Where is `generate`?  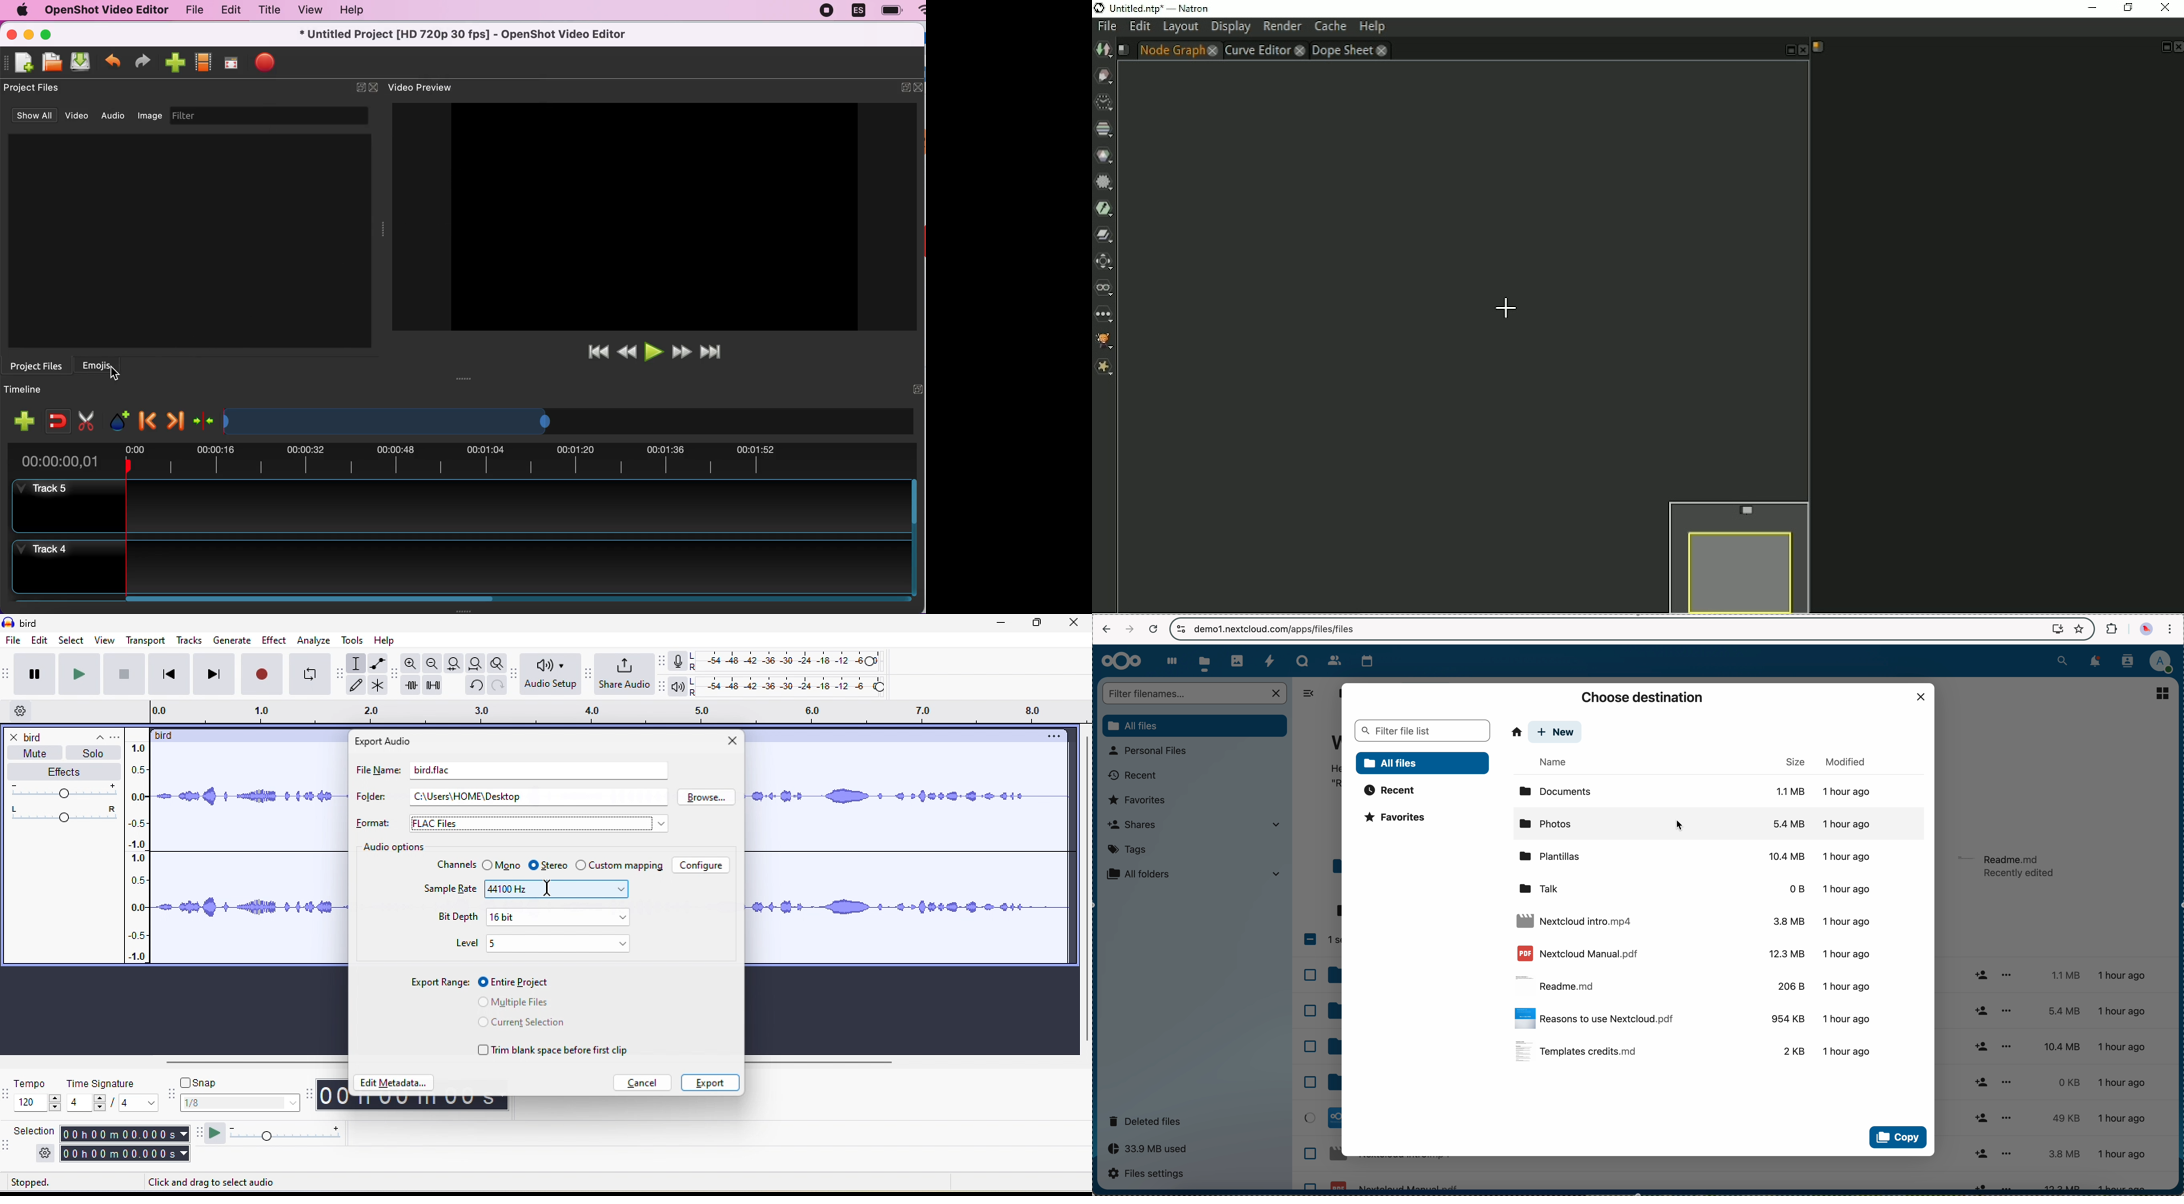 generate is located at coordinates (233, 640).